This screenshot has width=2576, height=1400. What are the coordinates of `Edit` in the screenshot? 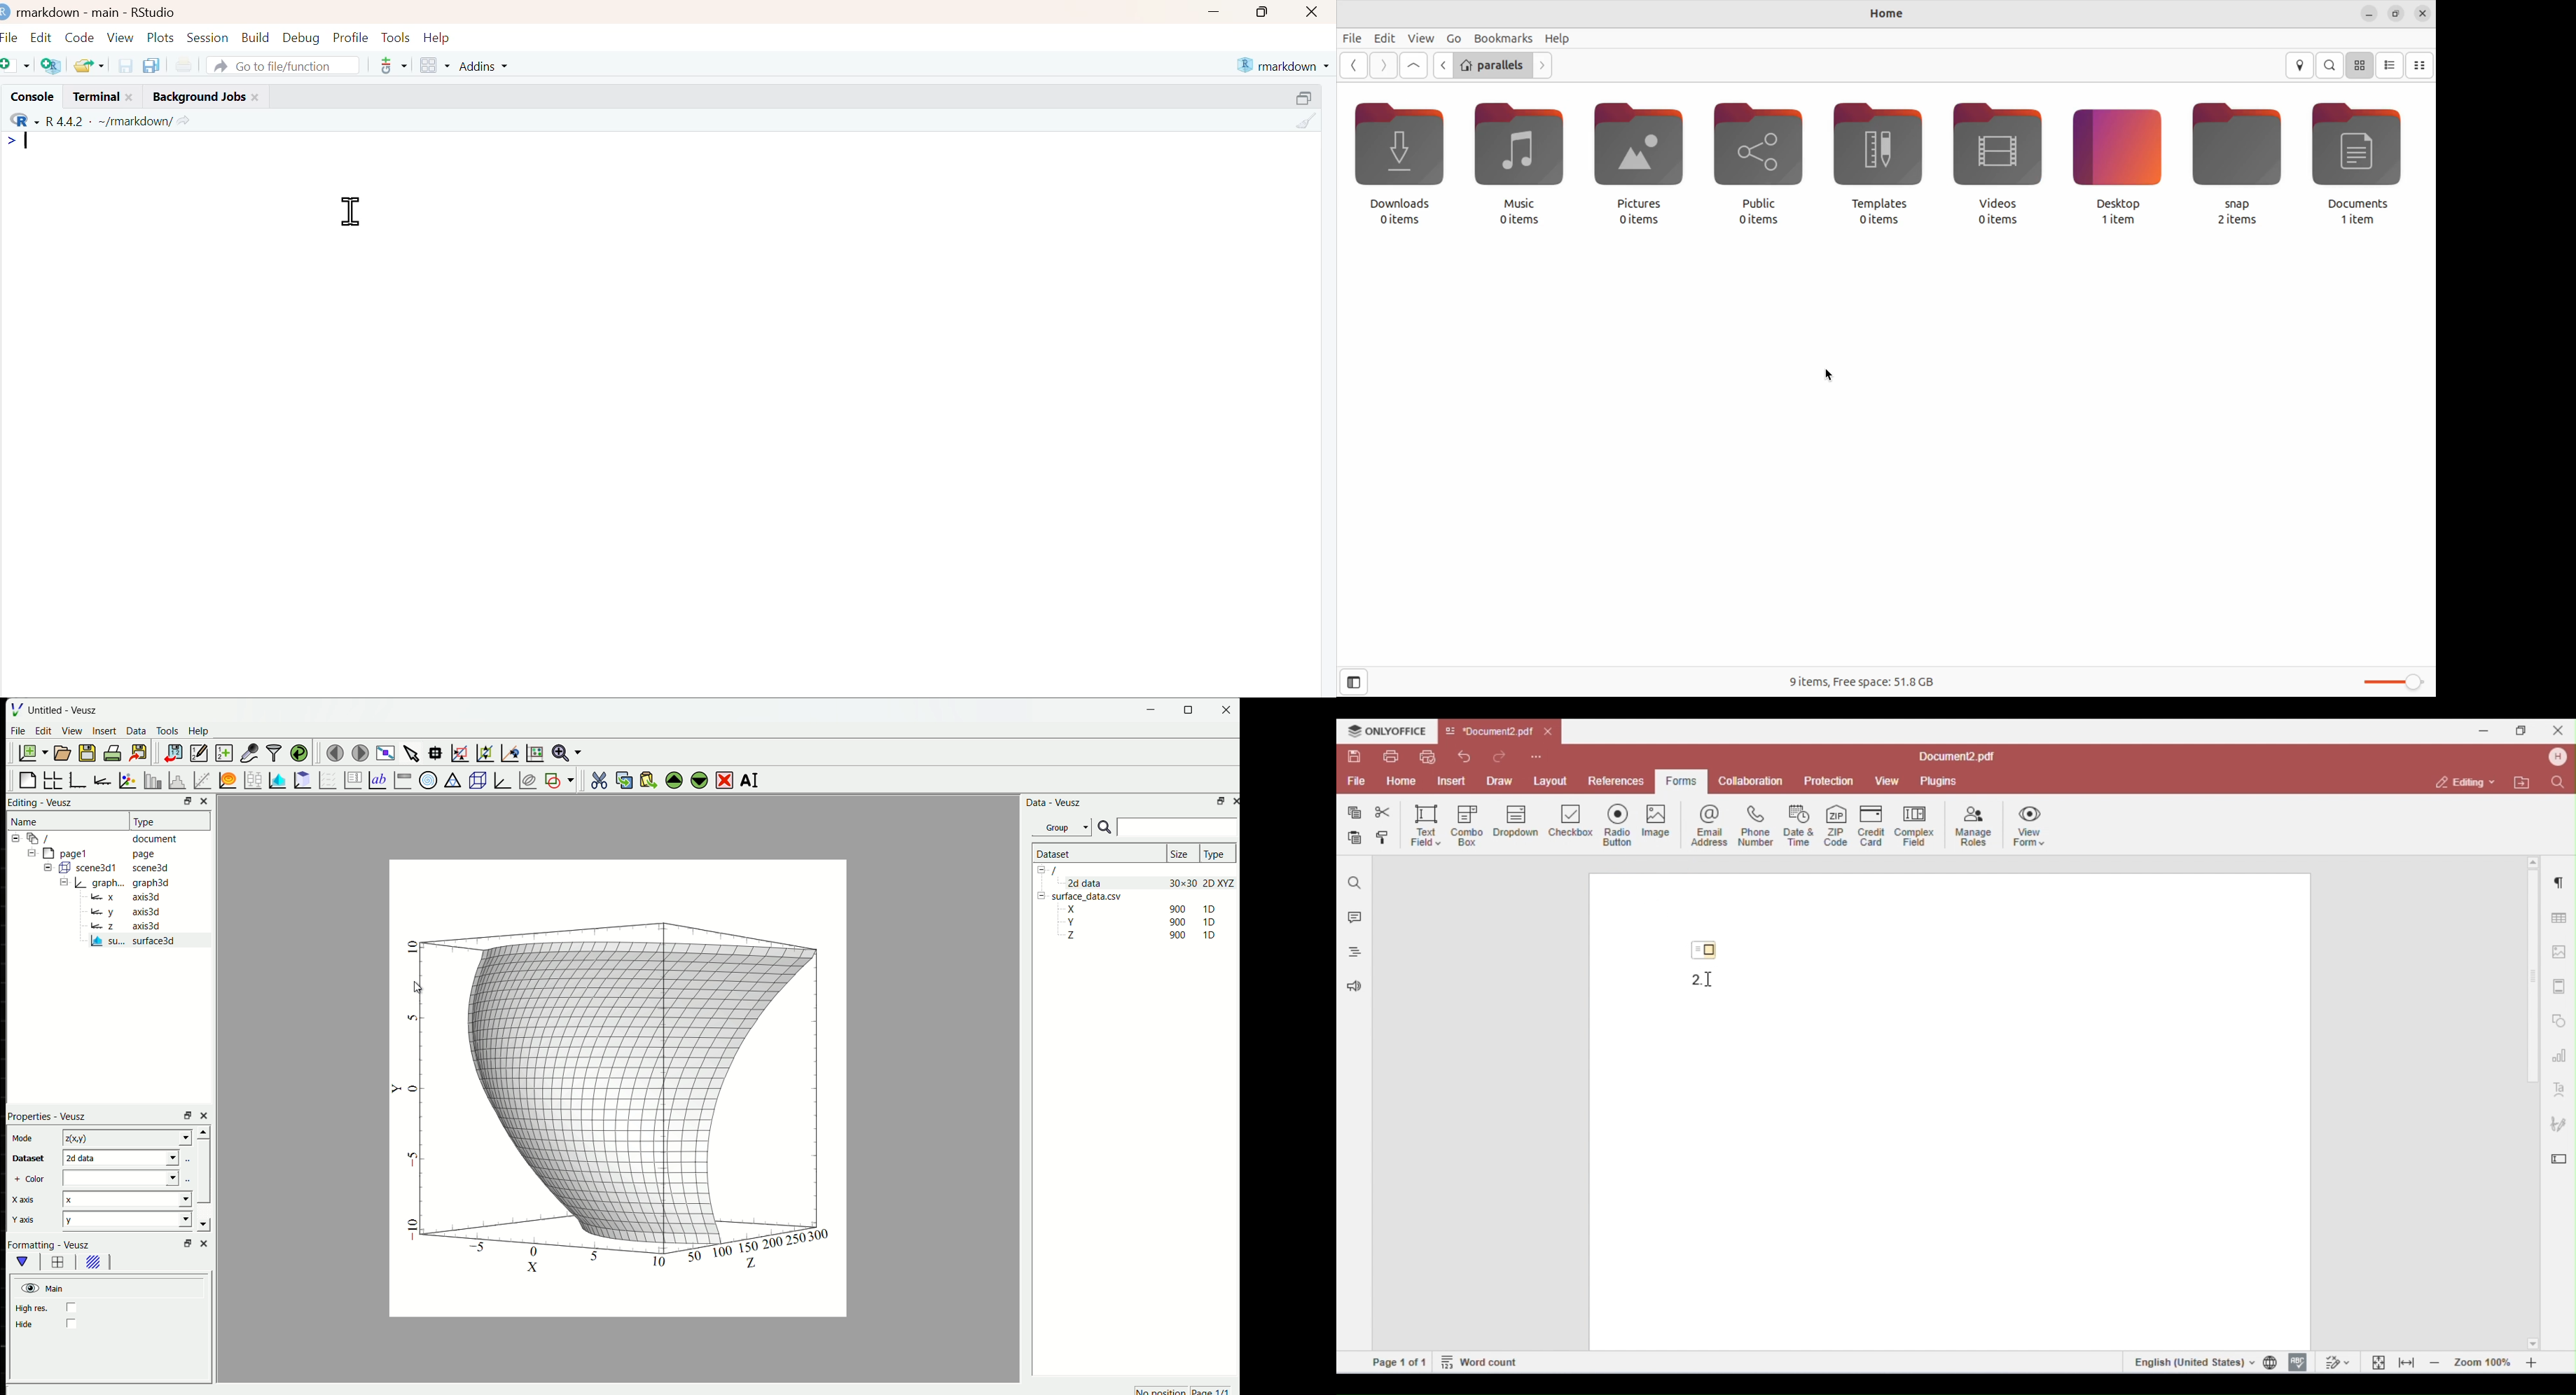 It's located at (42, 34).